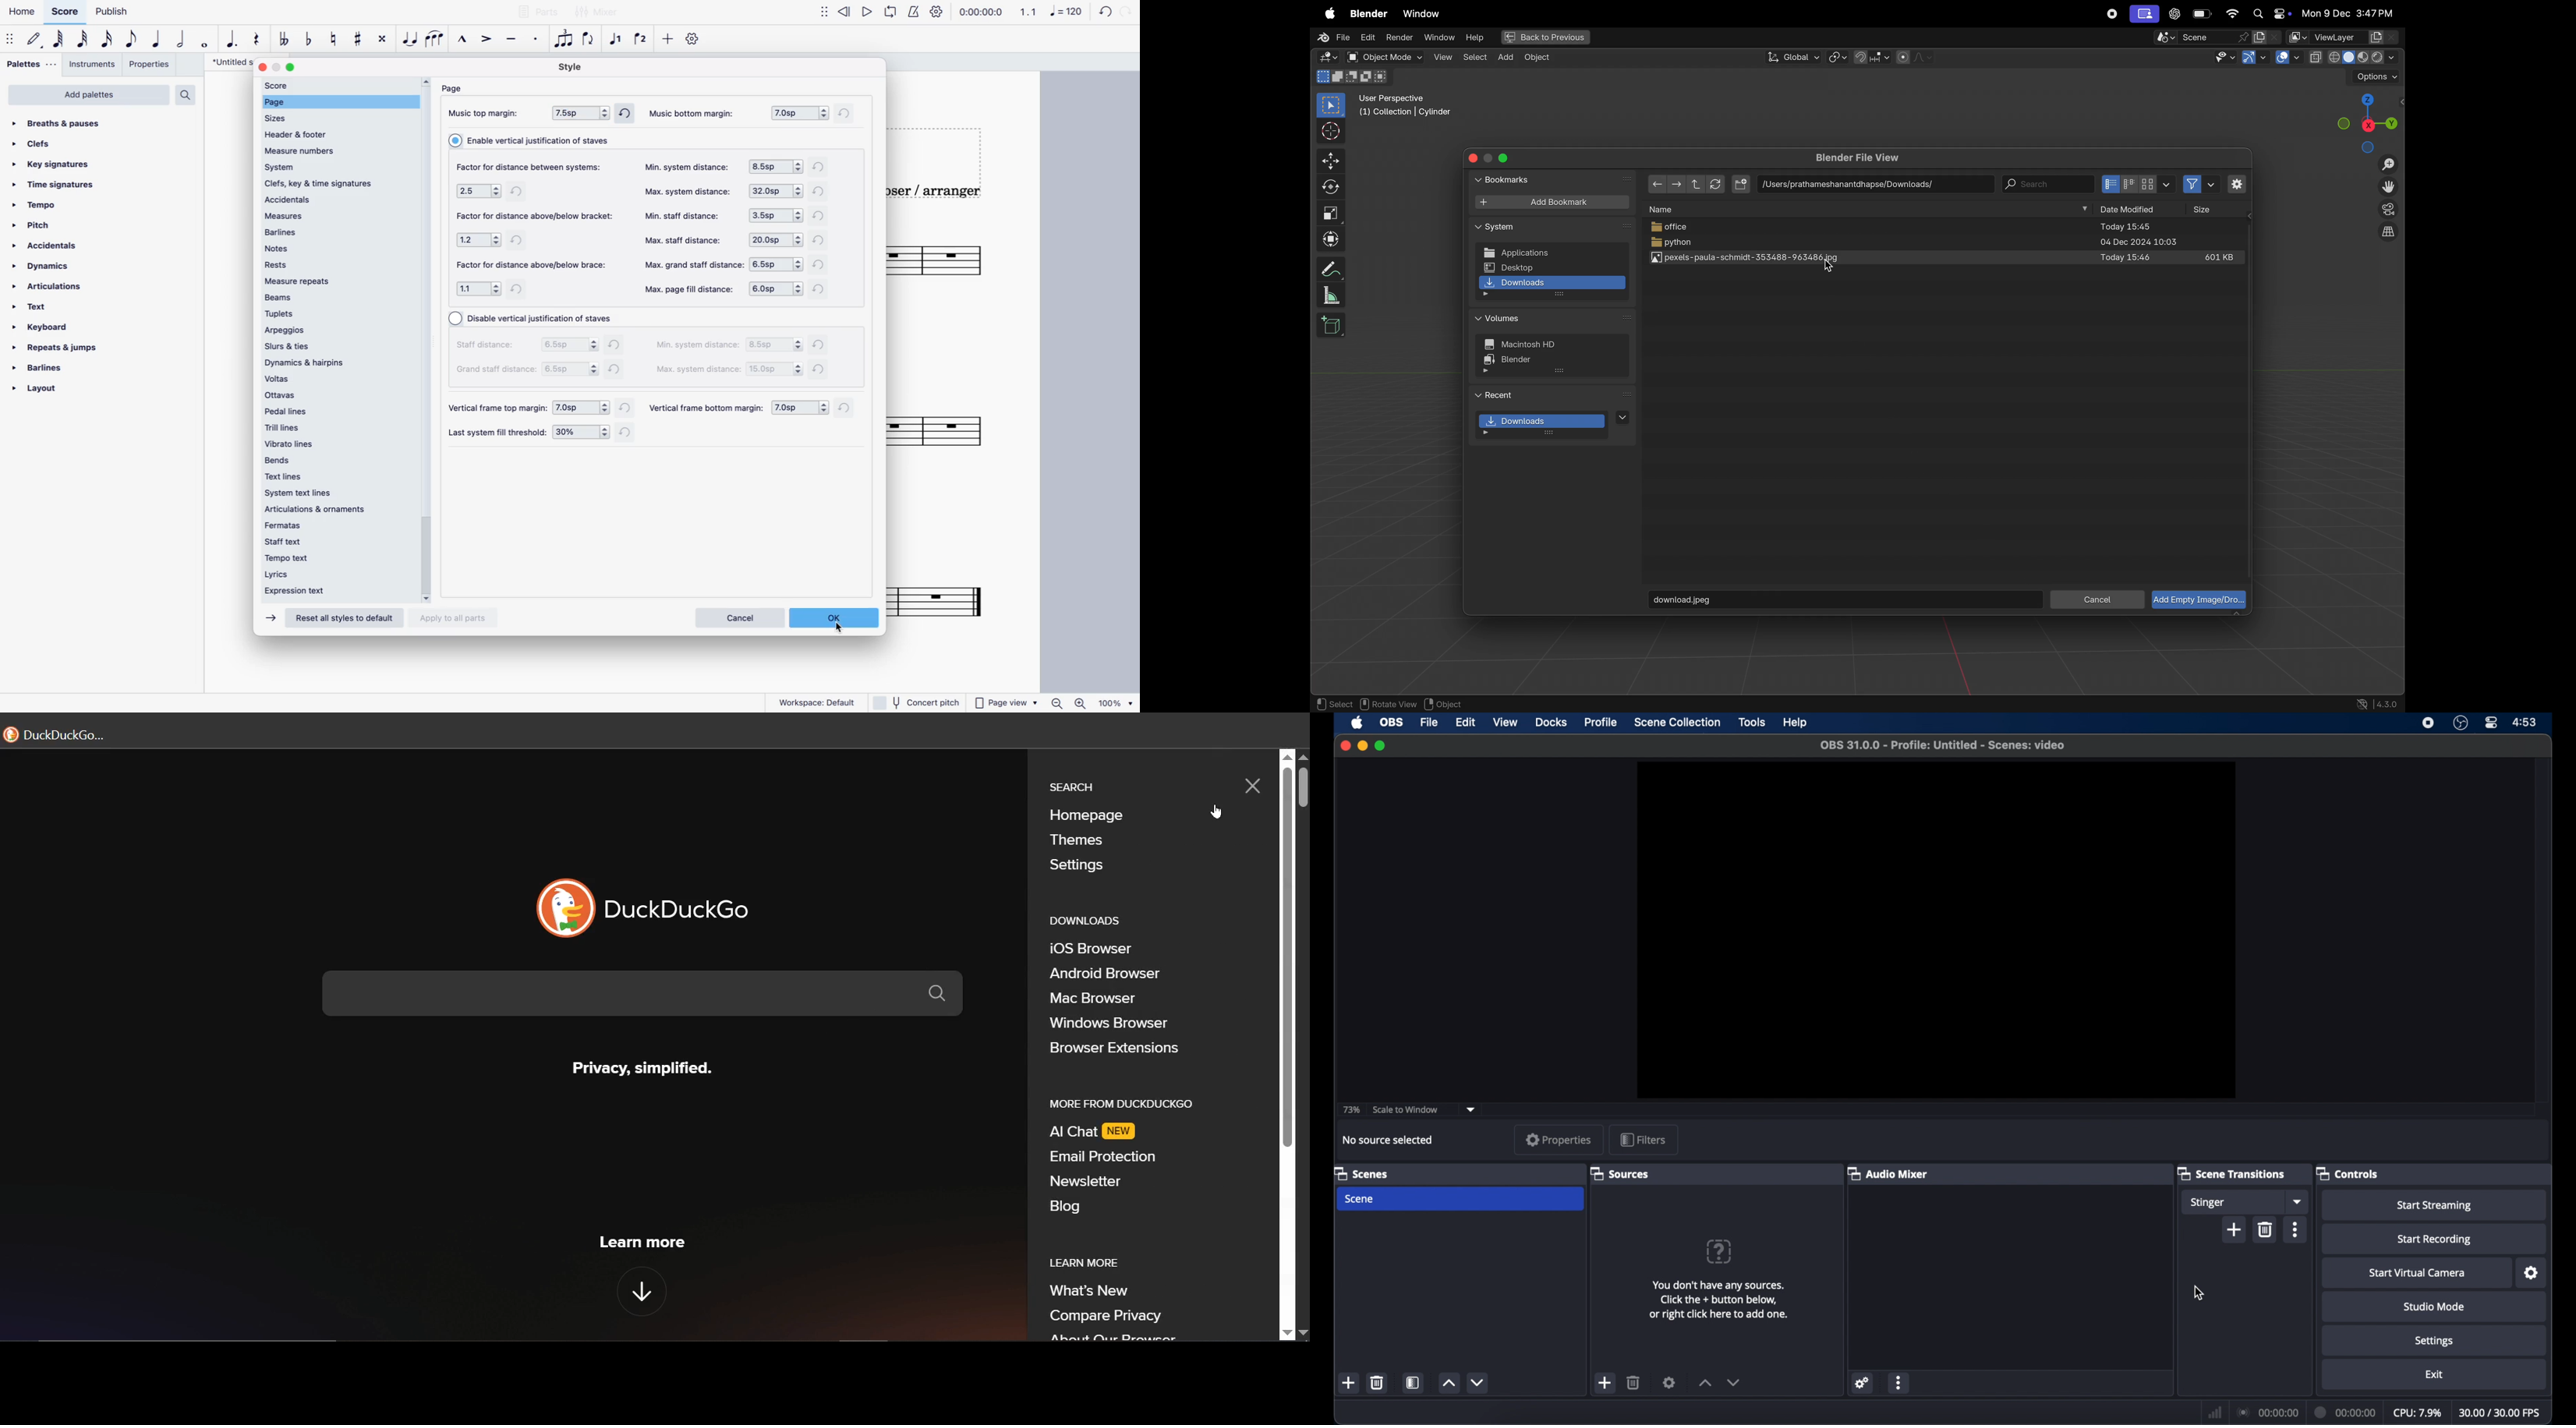  Describe the element at coordinates (1634, 1382) in the screenshot. I see `delete` at that location.